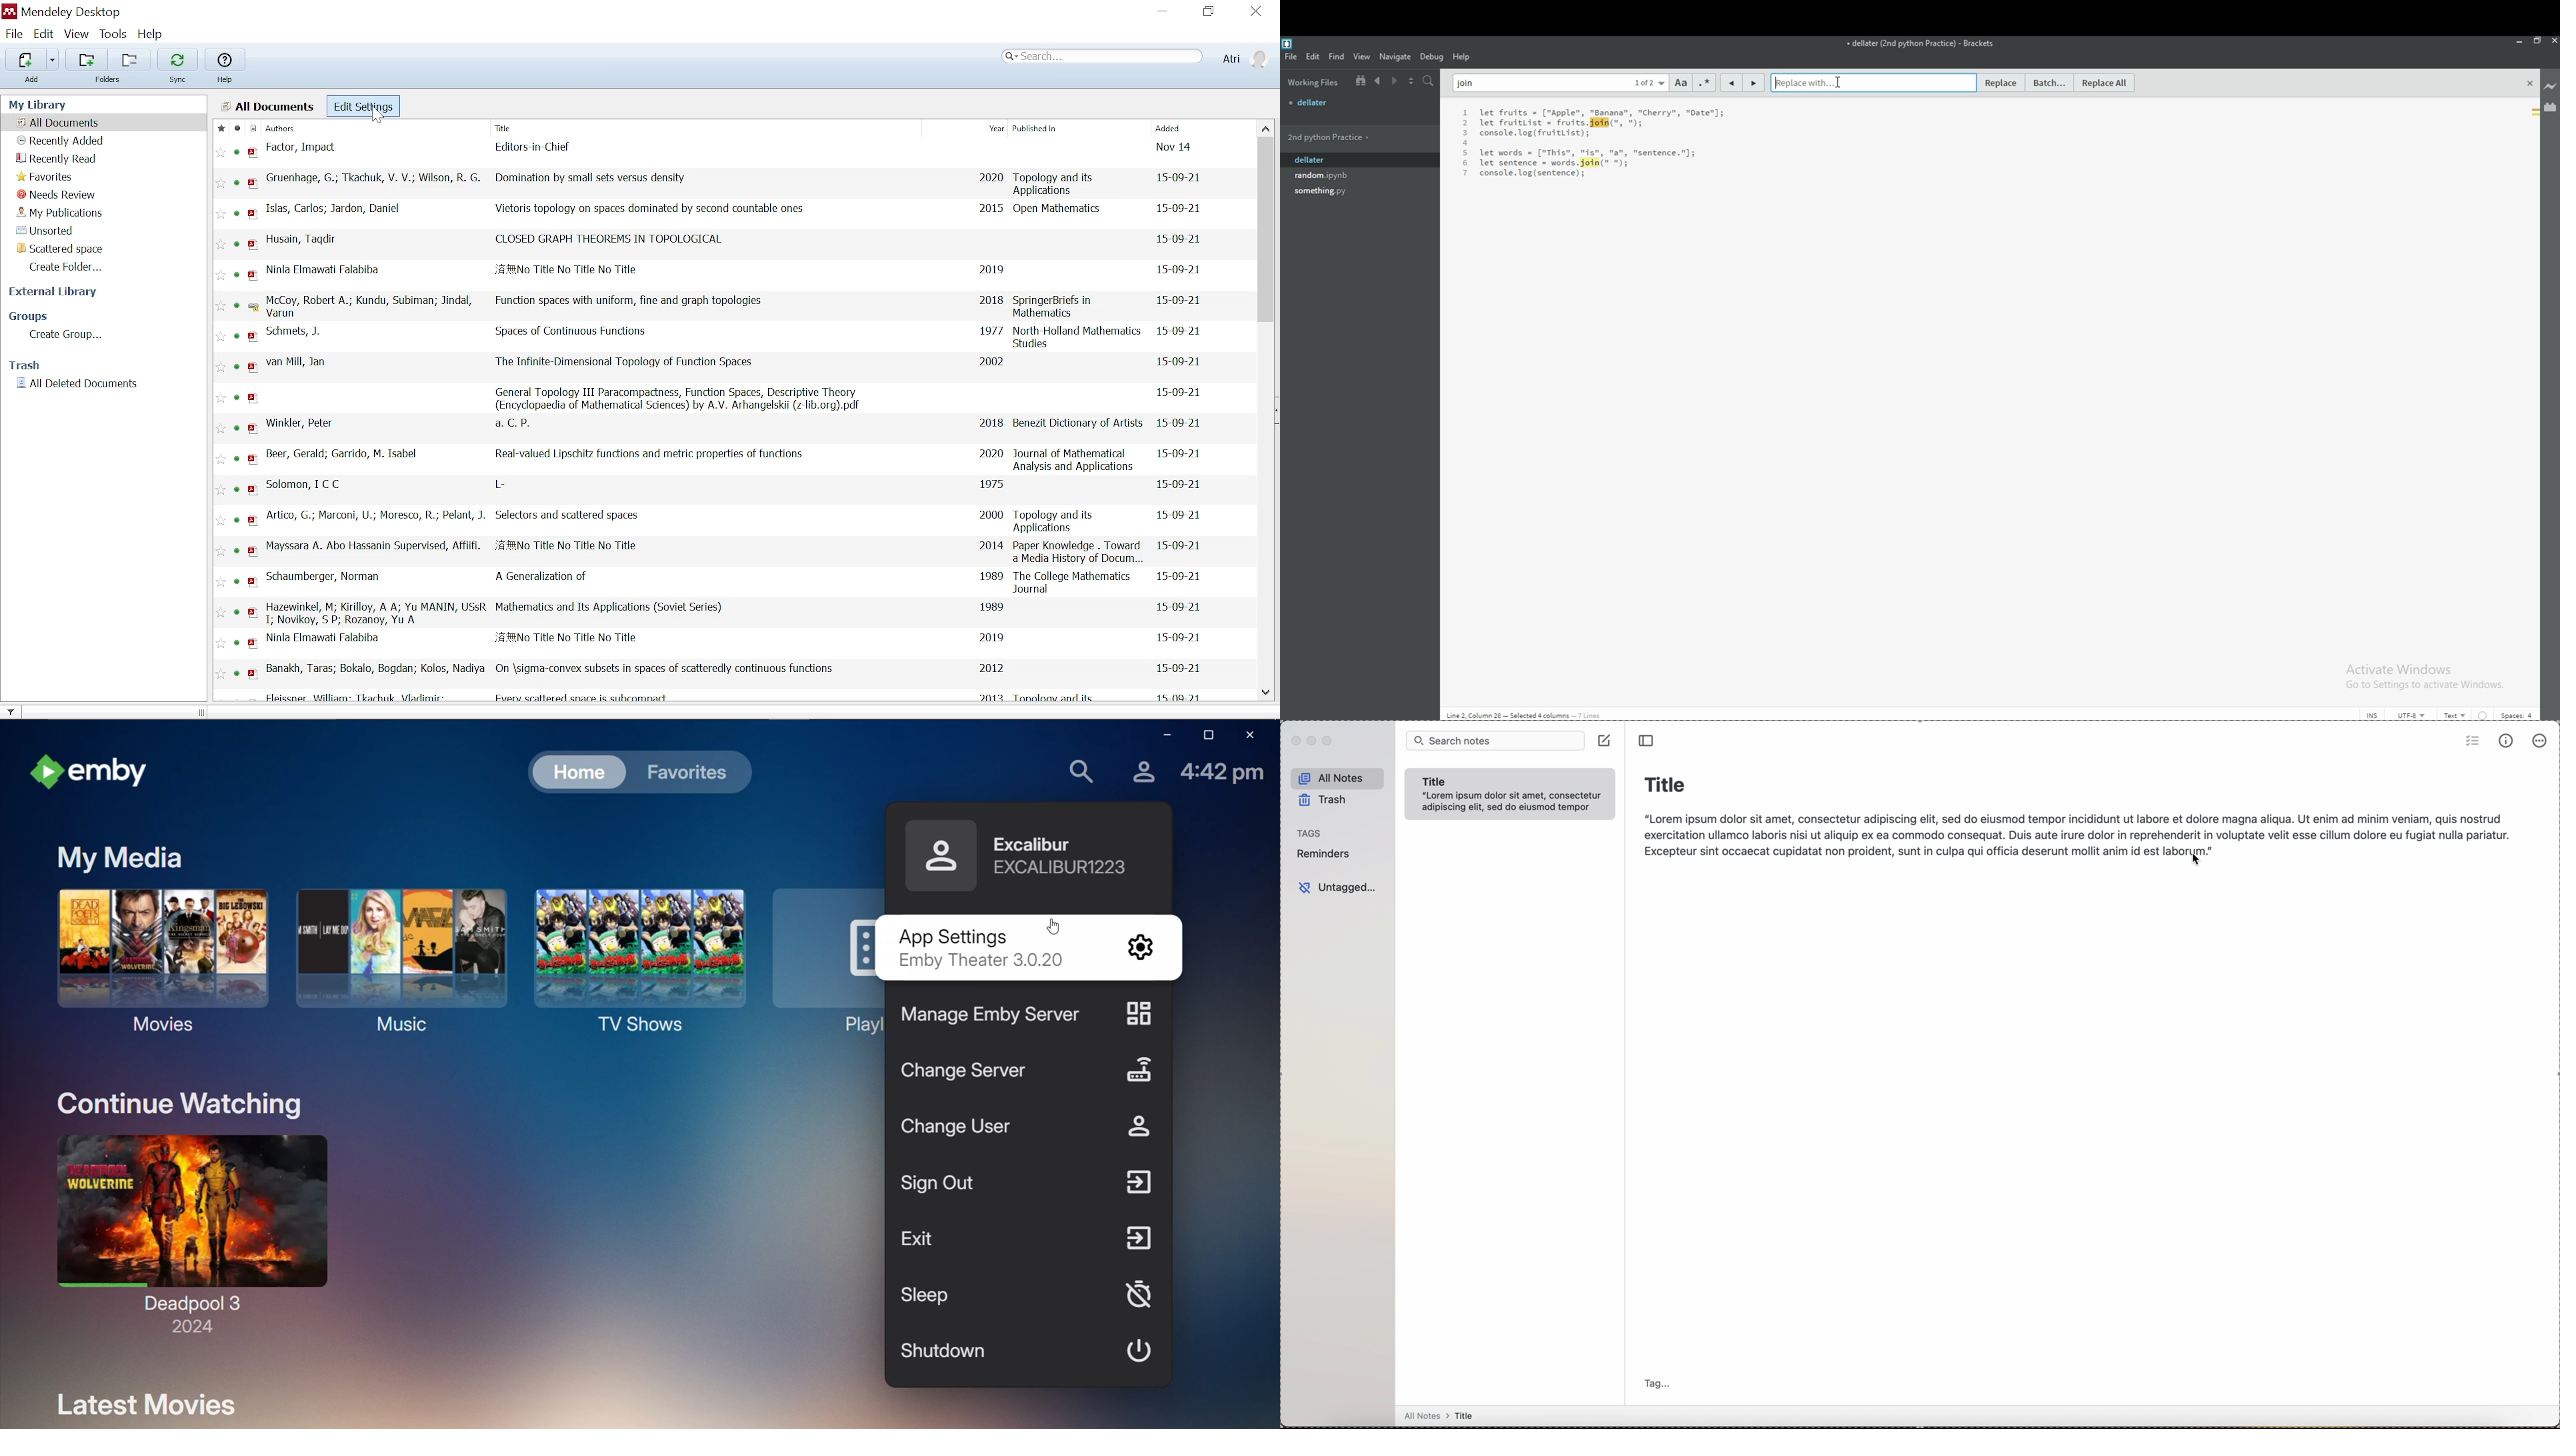  Describe the element at coordinates (1463, 57) in the screenshot. I see `help` at that location.